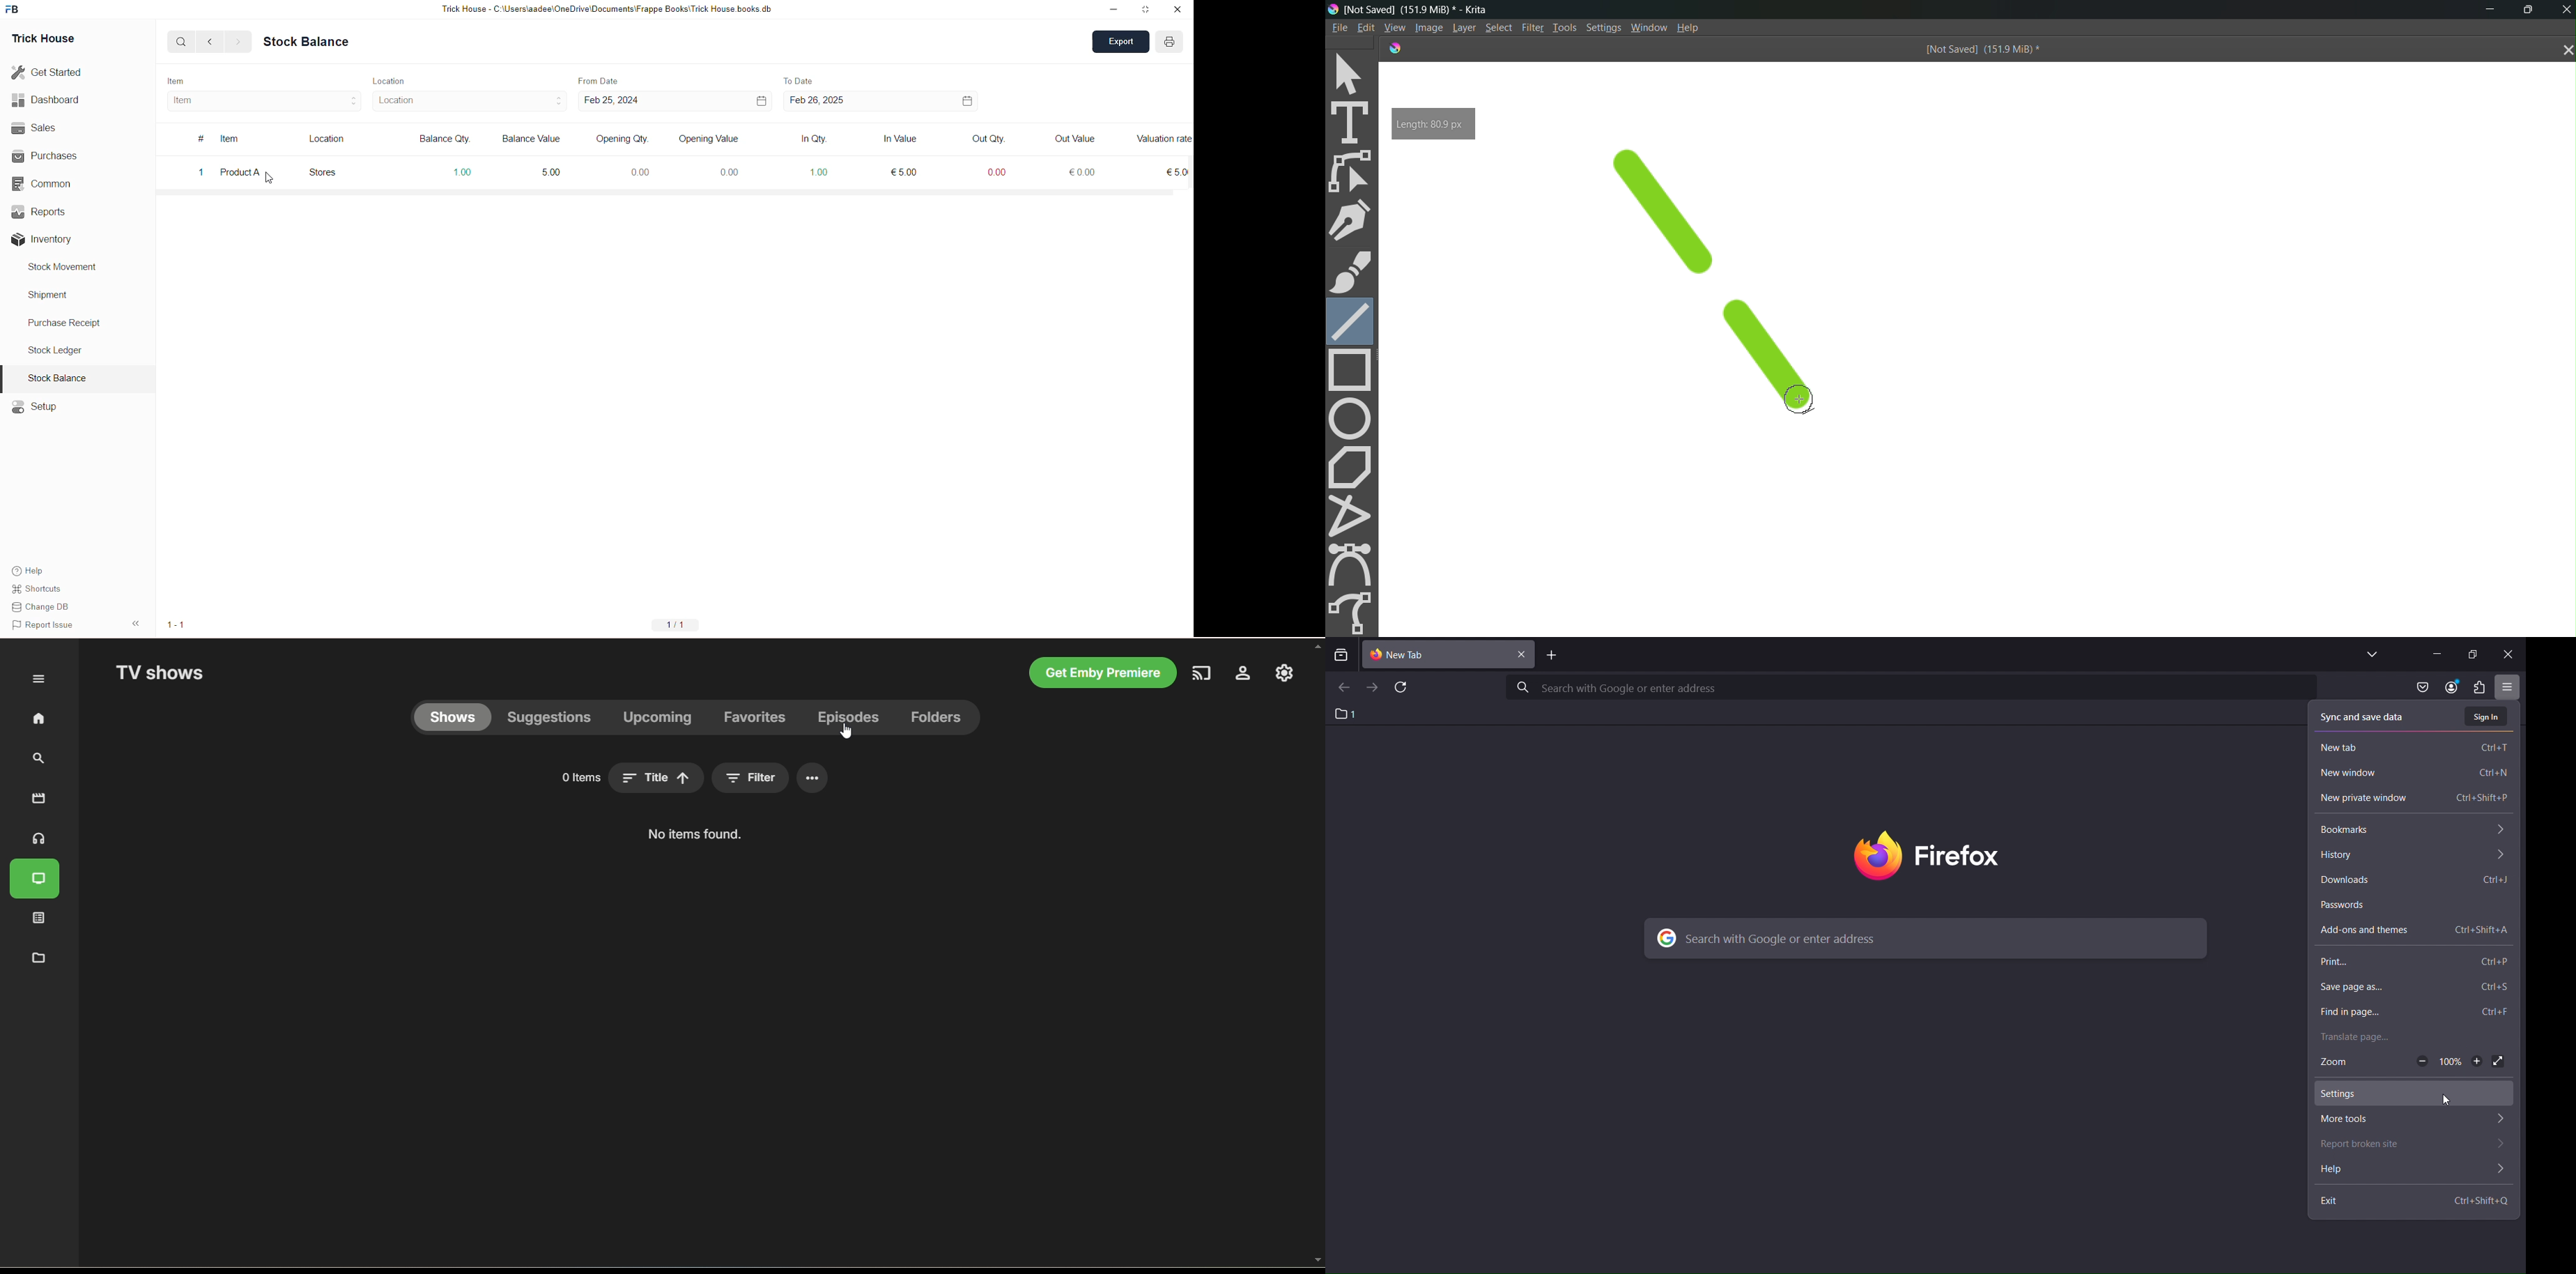  I want to click on Feb 26, 2025, so click(887, 100).